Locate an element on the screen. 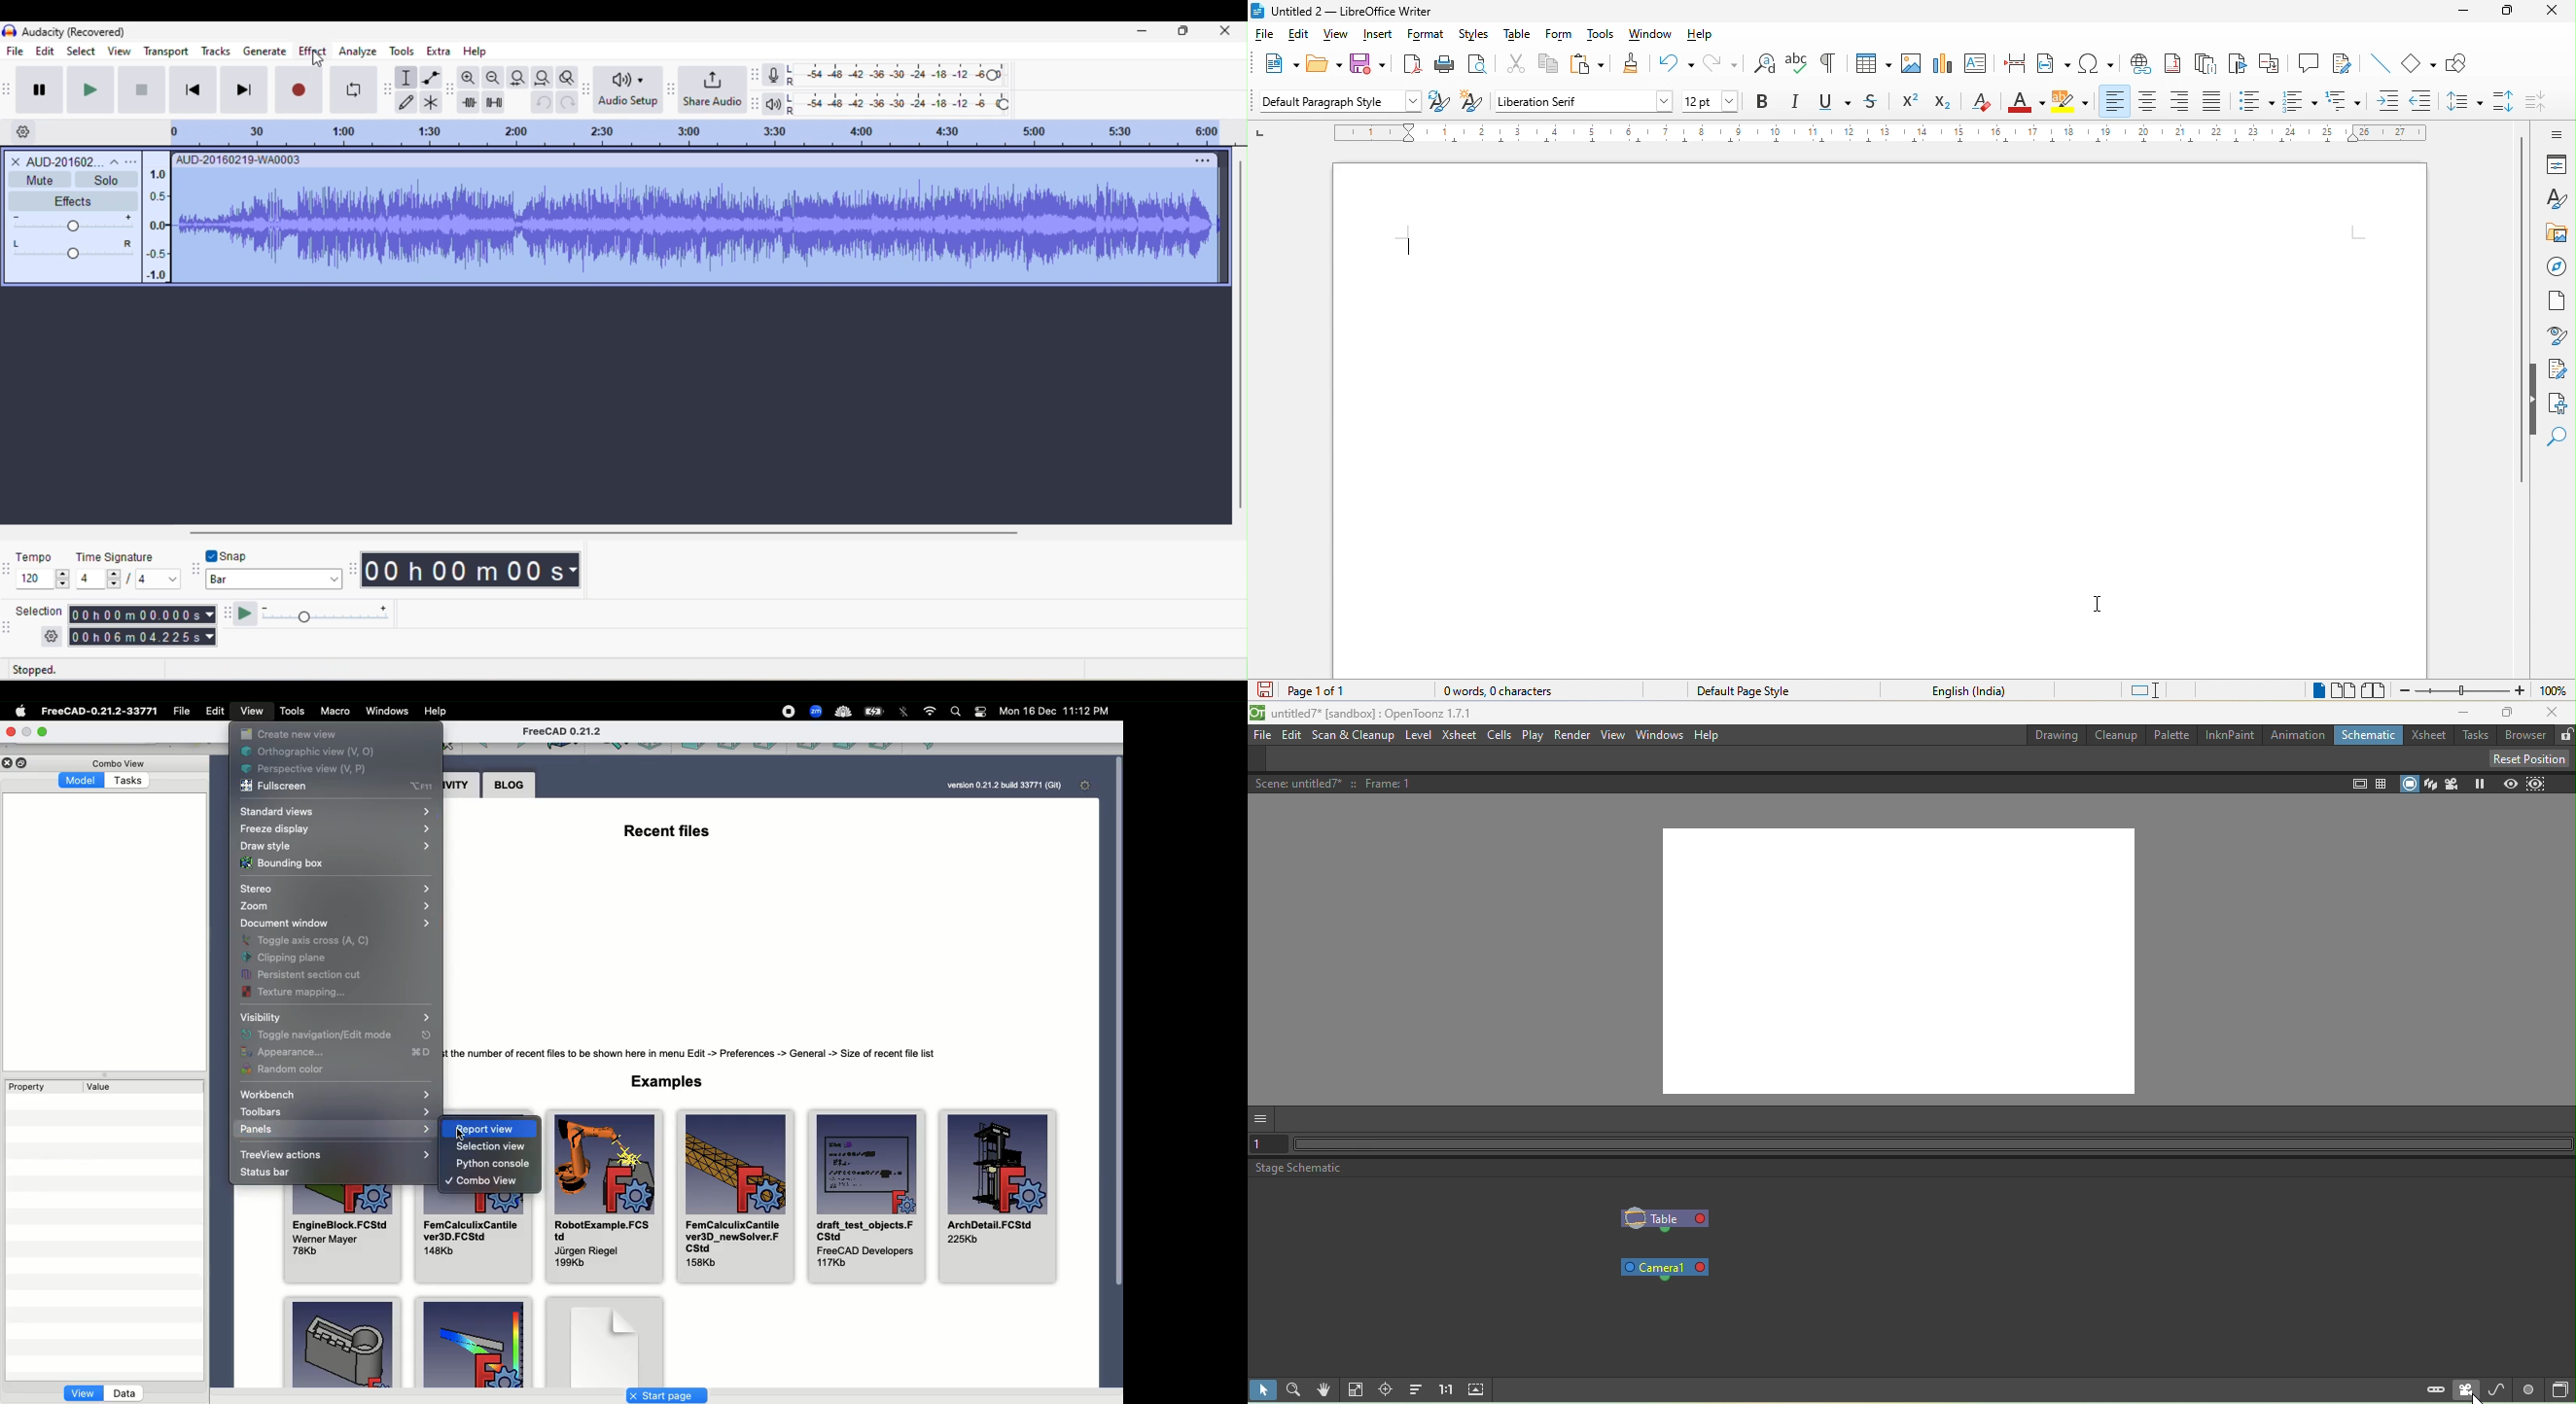 The width and height of the screenshot is (2576, 1428). effects is located at coordinates (75, 198).